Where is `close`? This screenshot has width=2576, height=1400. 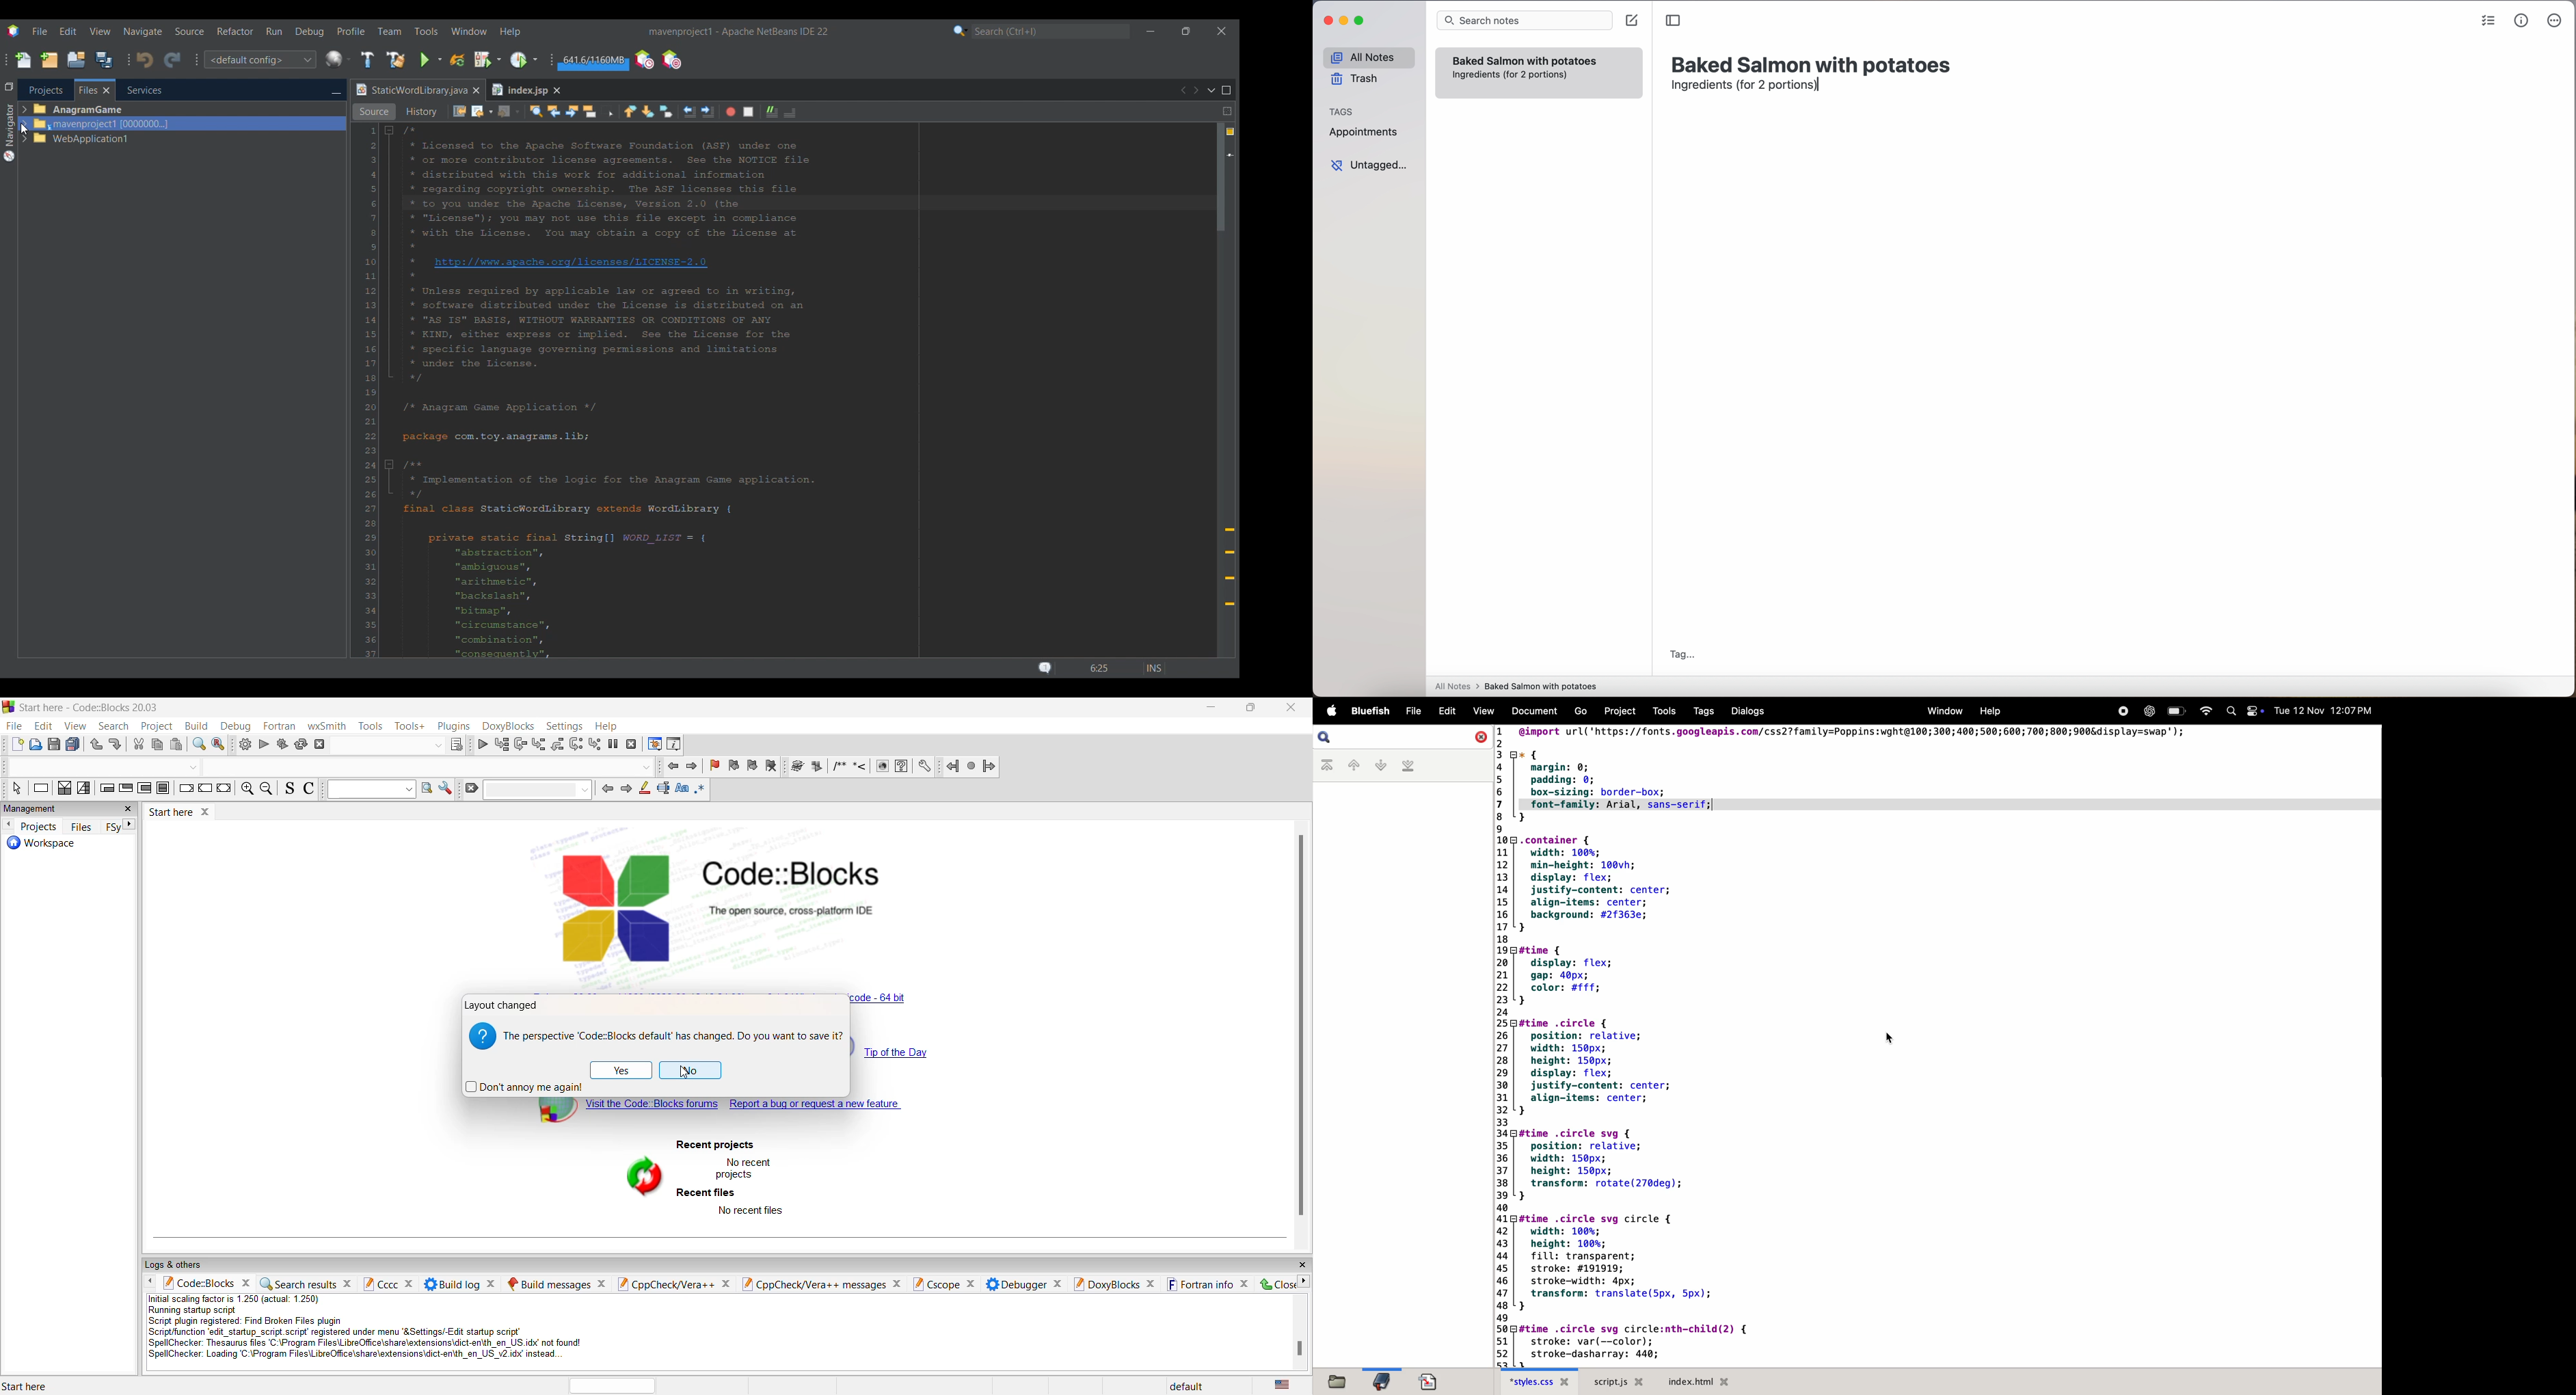 close is located at coordinates (897, 1285).